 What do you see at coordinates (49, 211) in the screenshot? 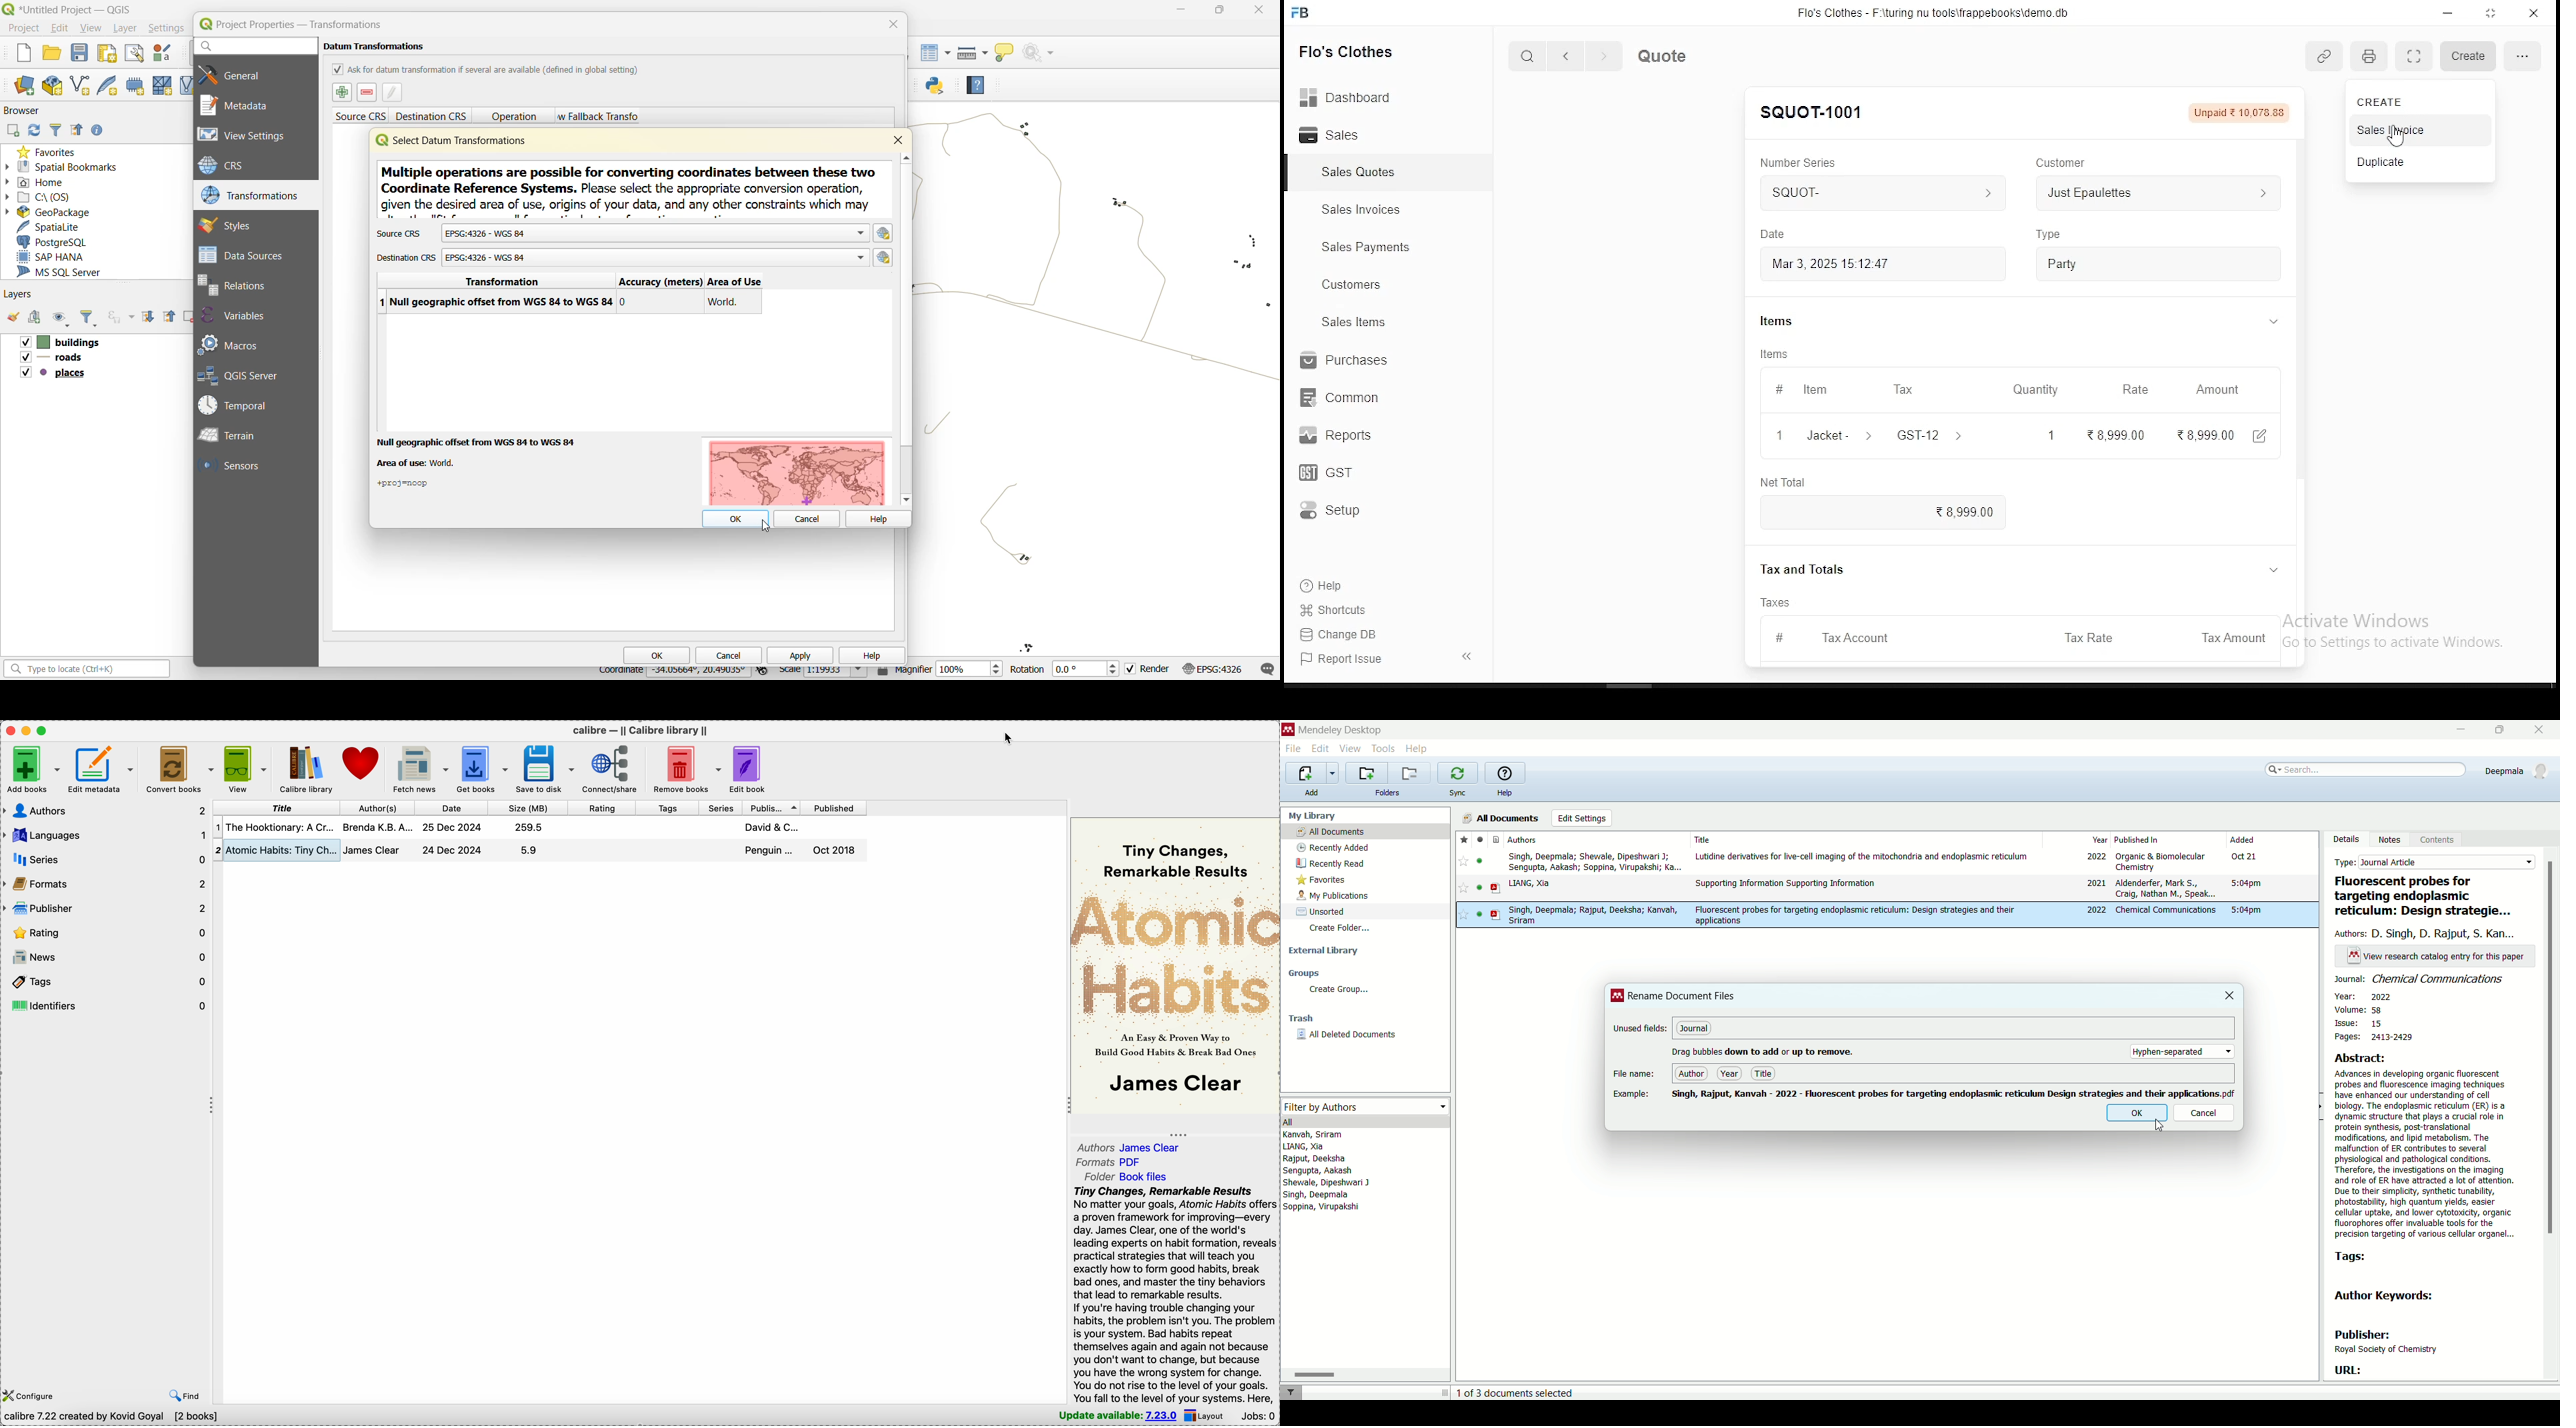
I see `geopackage` at bounding box center [49, 211].